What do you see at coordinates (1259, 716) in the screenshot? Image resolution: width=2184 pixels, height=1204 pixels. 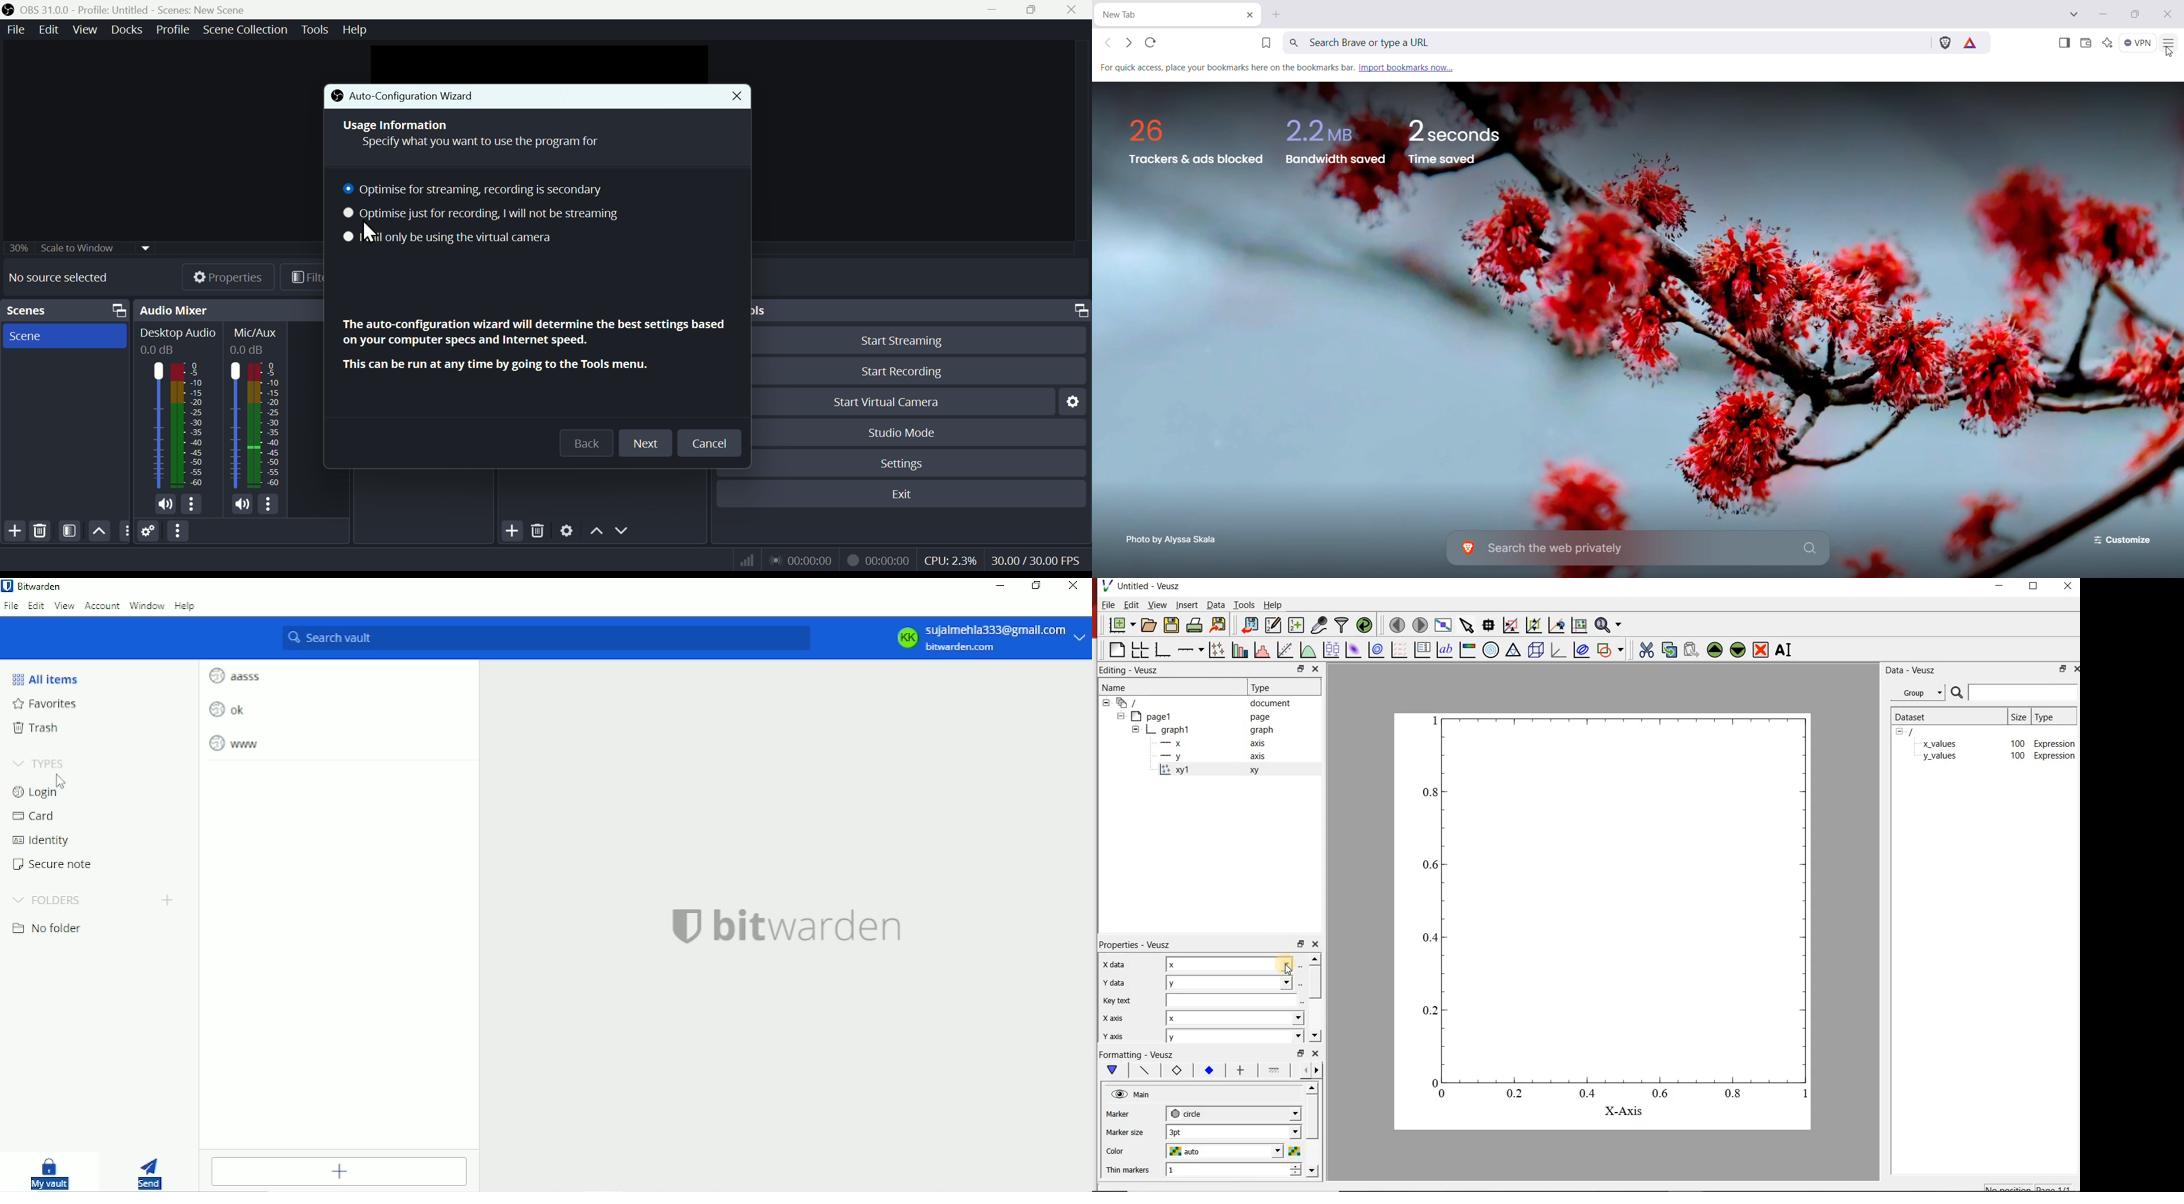 I see `page` at bounding box center [1259, 716].